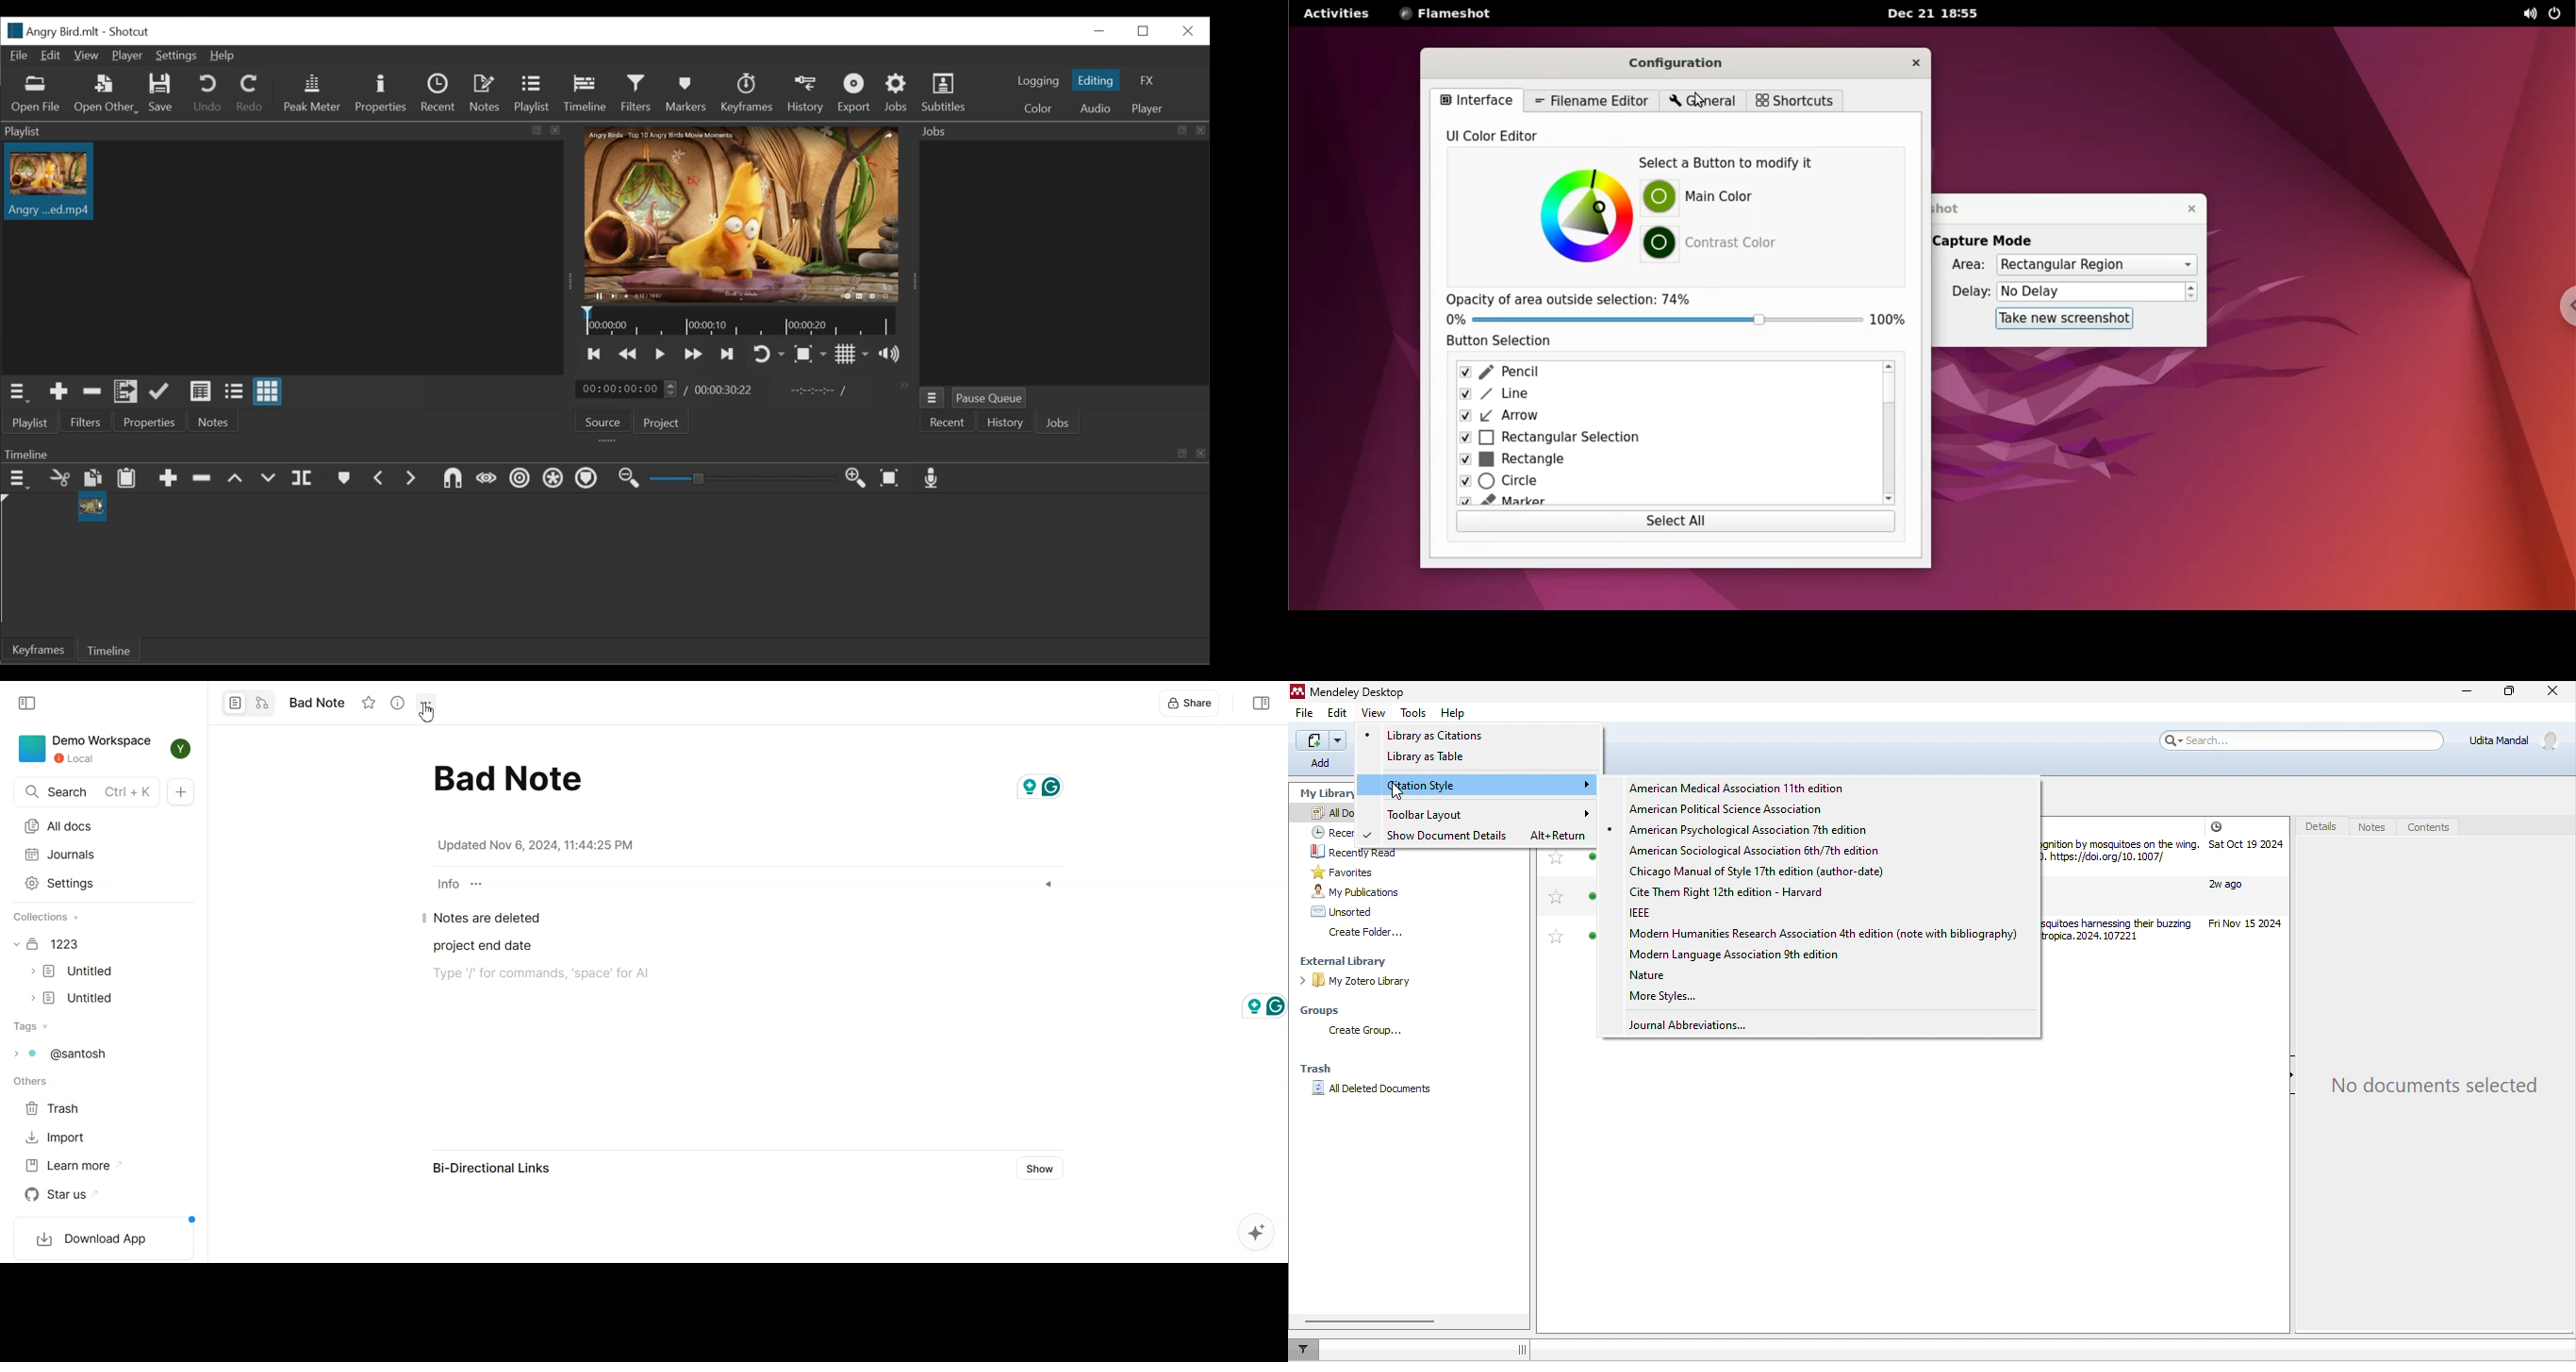 The image size is (2576, 1372). Describe the element at coordinates (1004, 422) in the screenshot. I see `History` at that location.